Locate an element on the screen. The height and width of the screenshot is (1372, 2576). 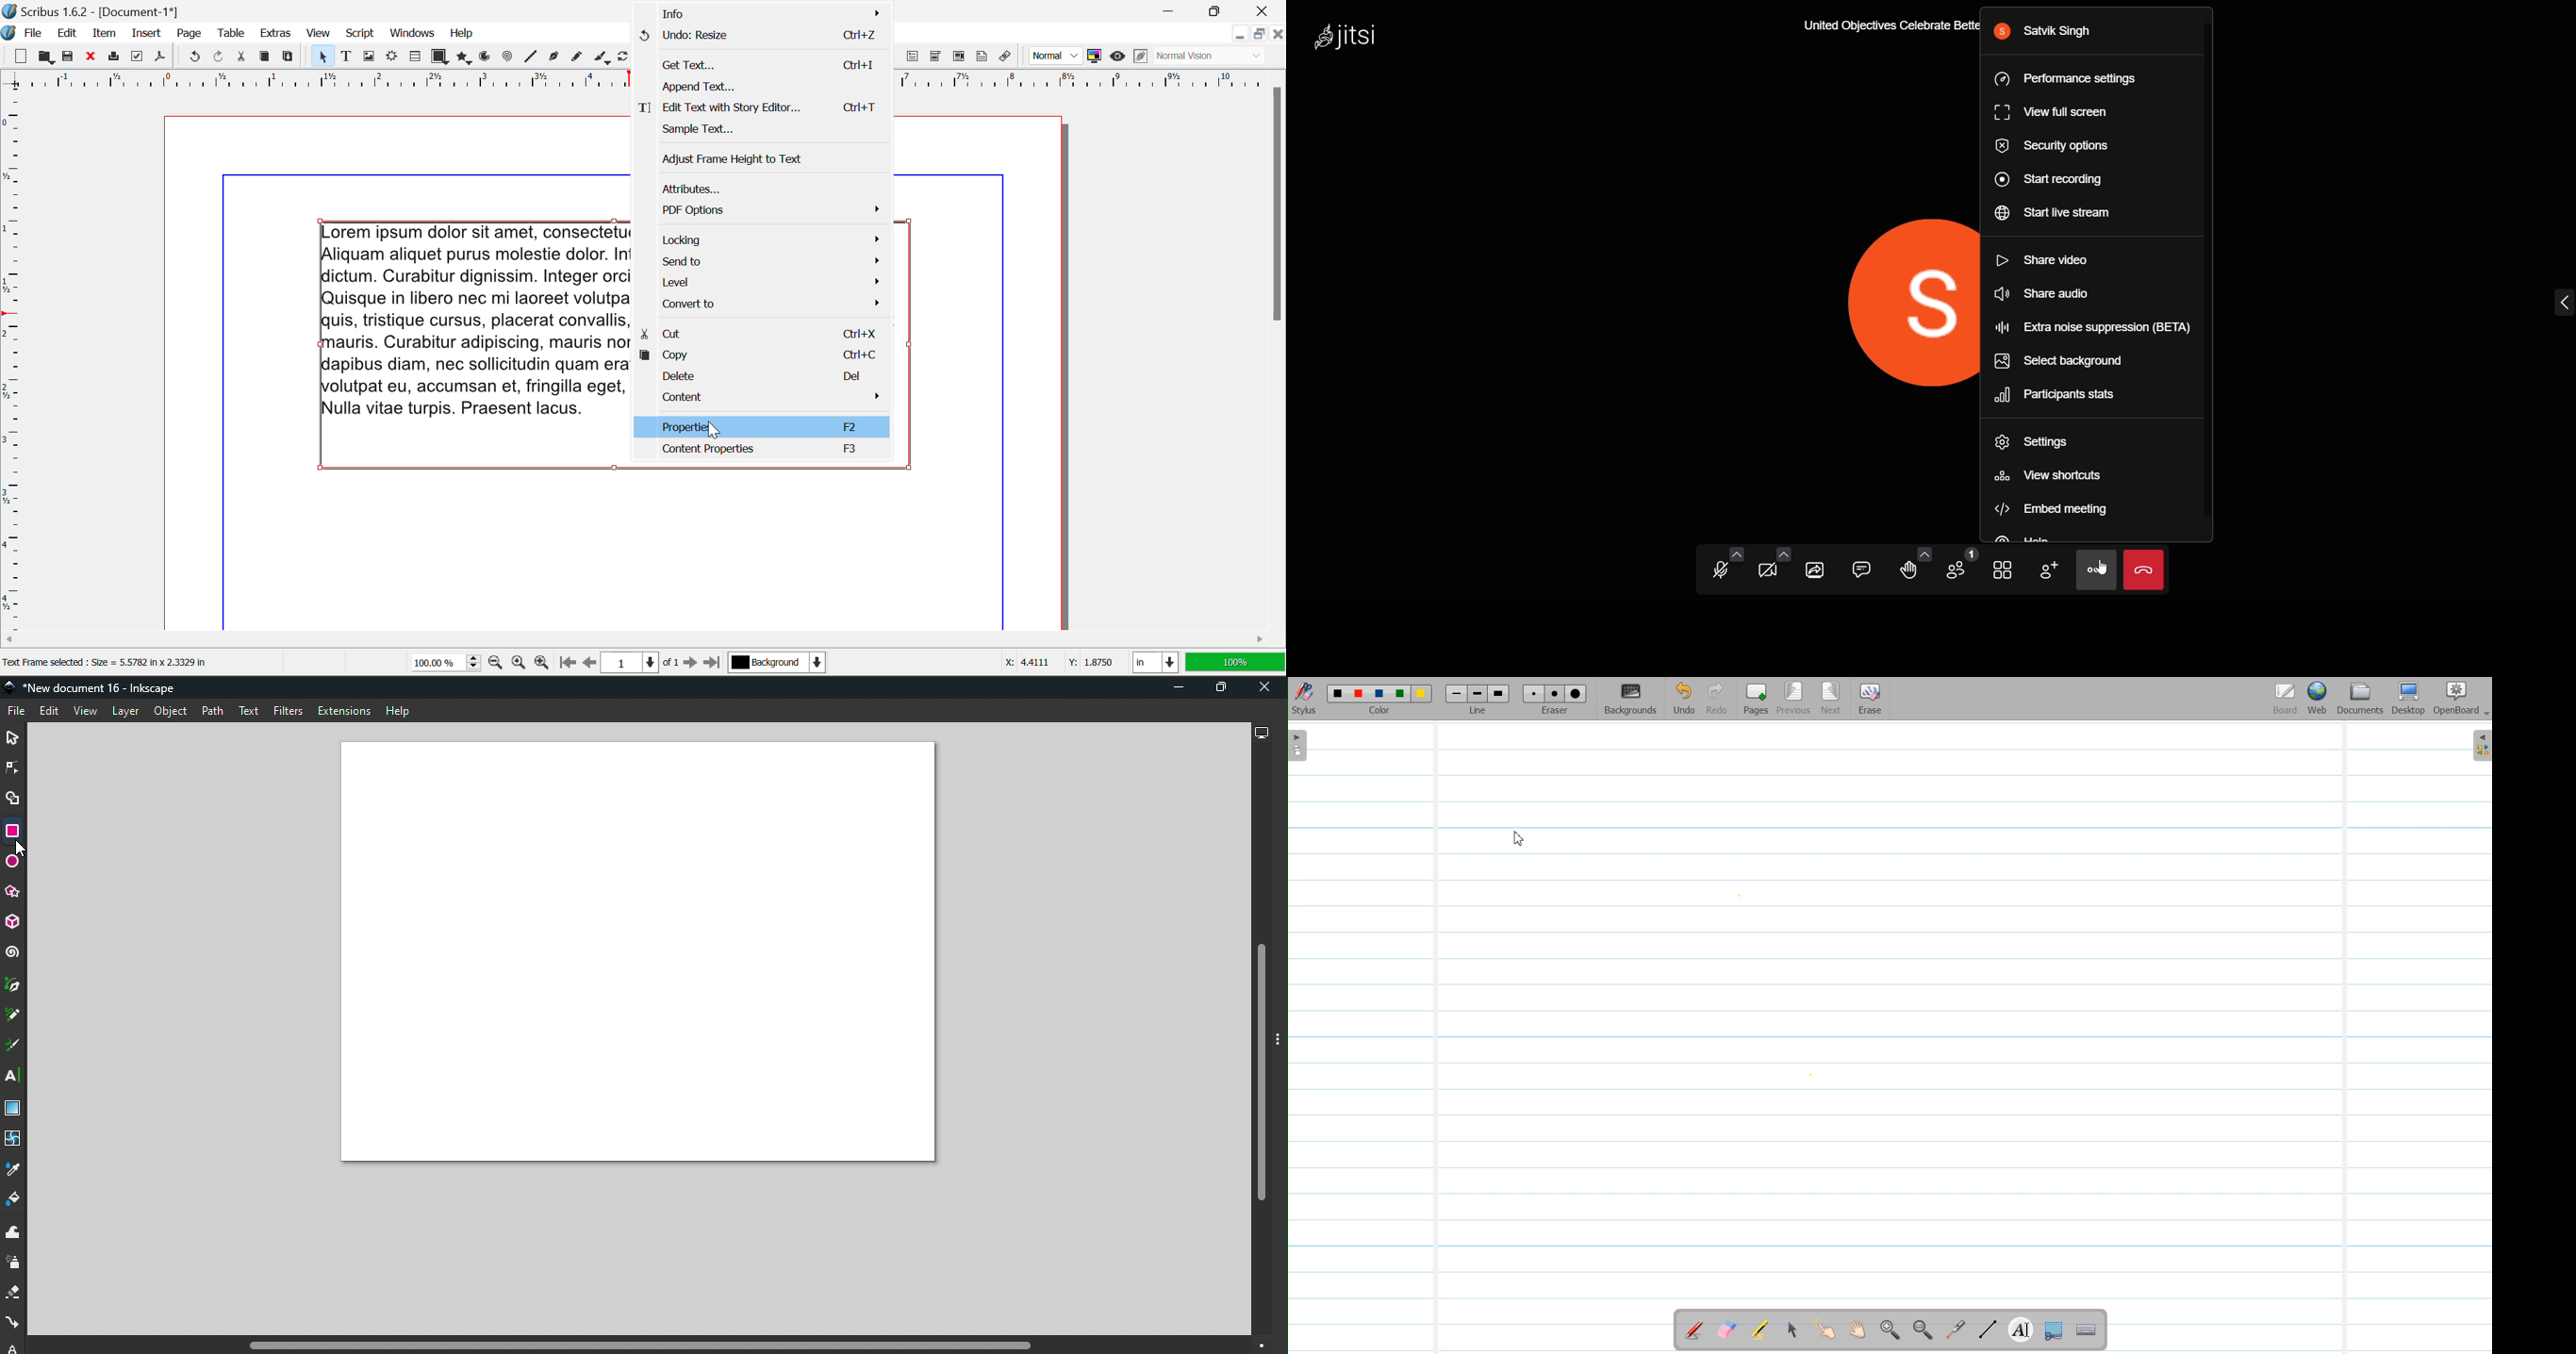
File is located at coordinates (36, 34).